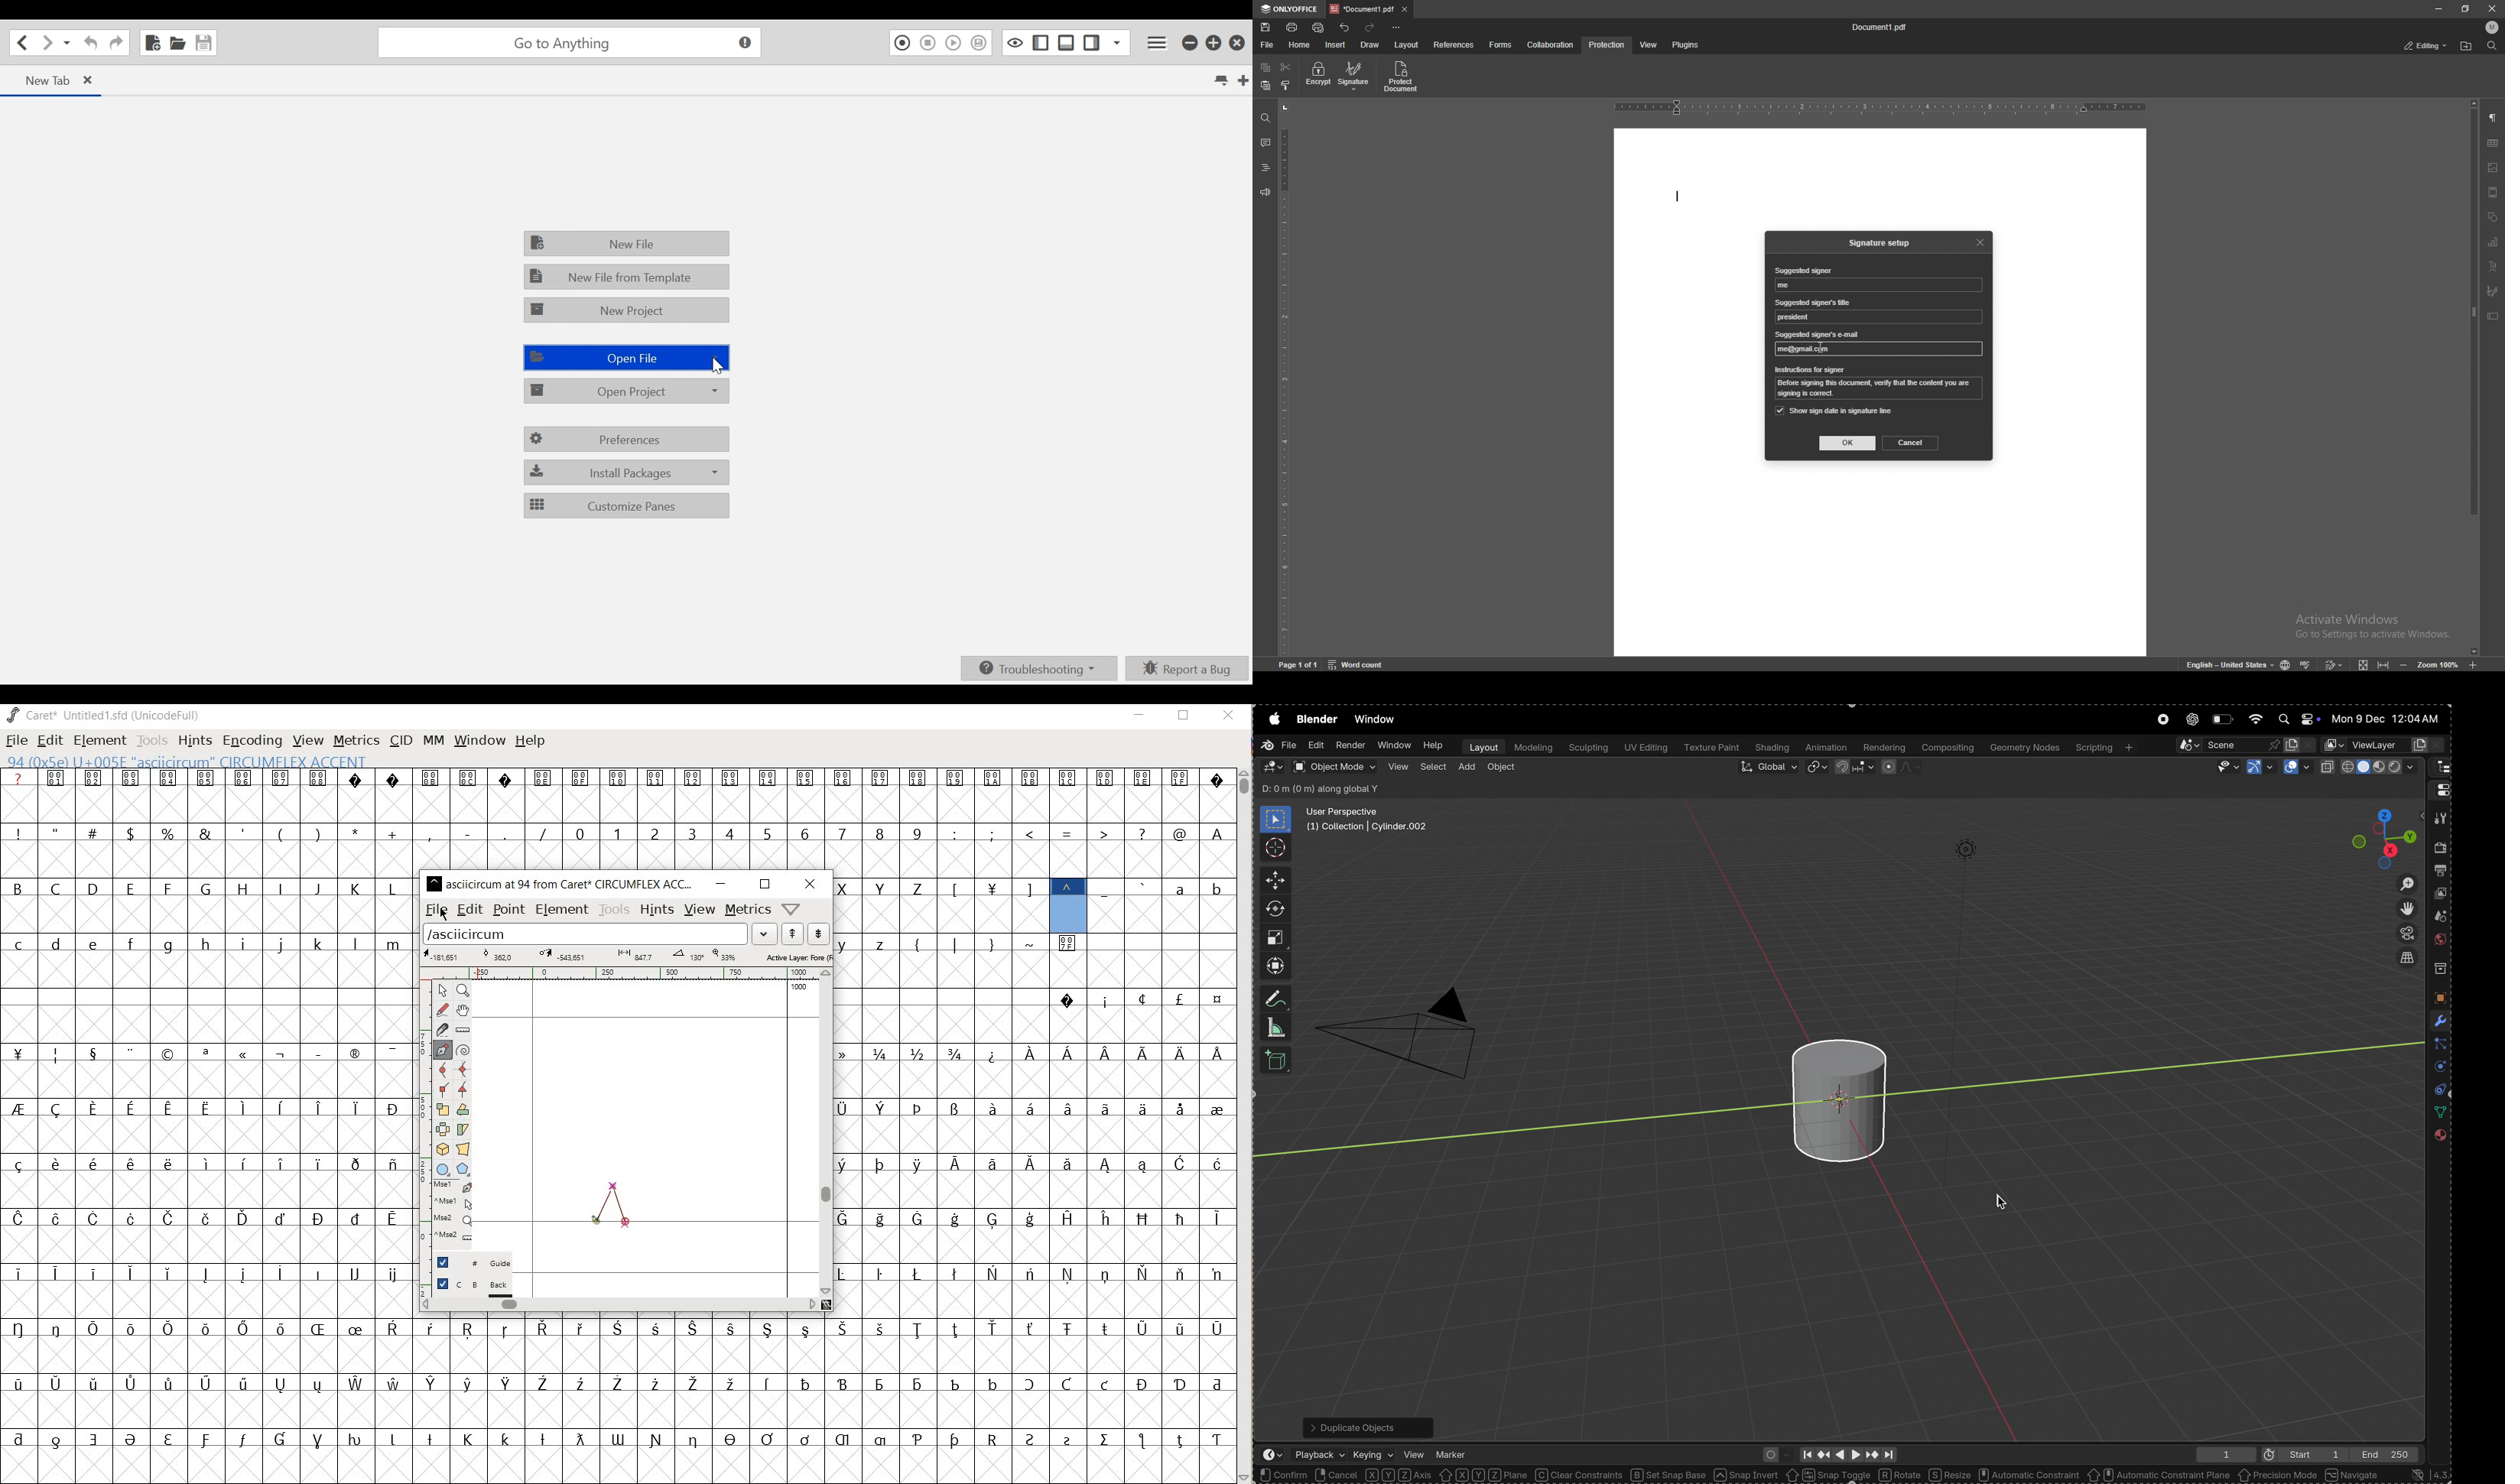  What do you see at coordinates (625, 1222) in the screenshot?
I see `3rd point added` at bounding box center [625, 1222].